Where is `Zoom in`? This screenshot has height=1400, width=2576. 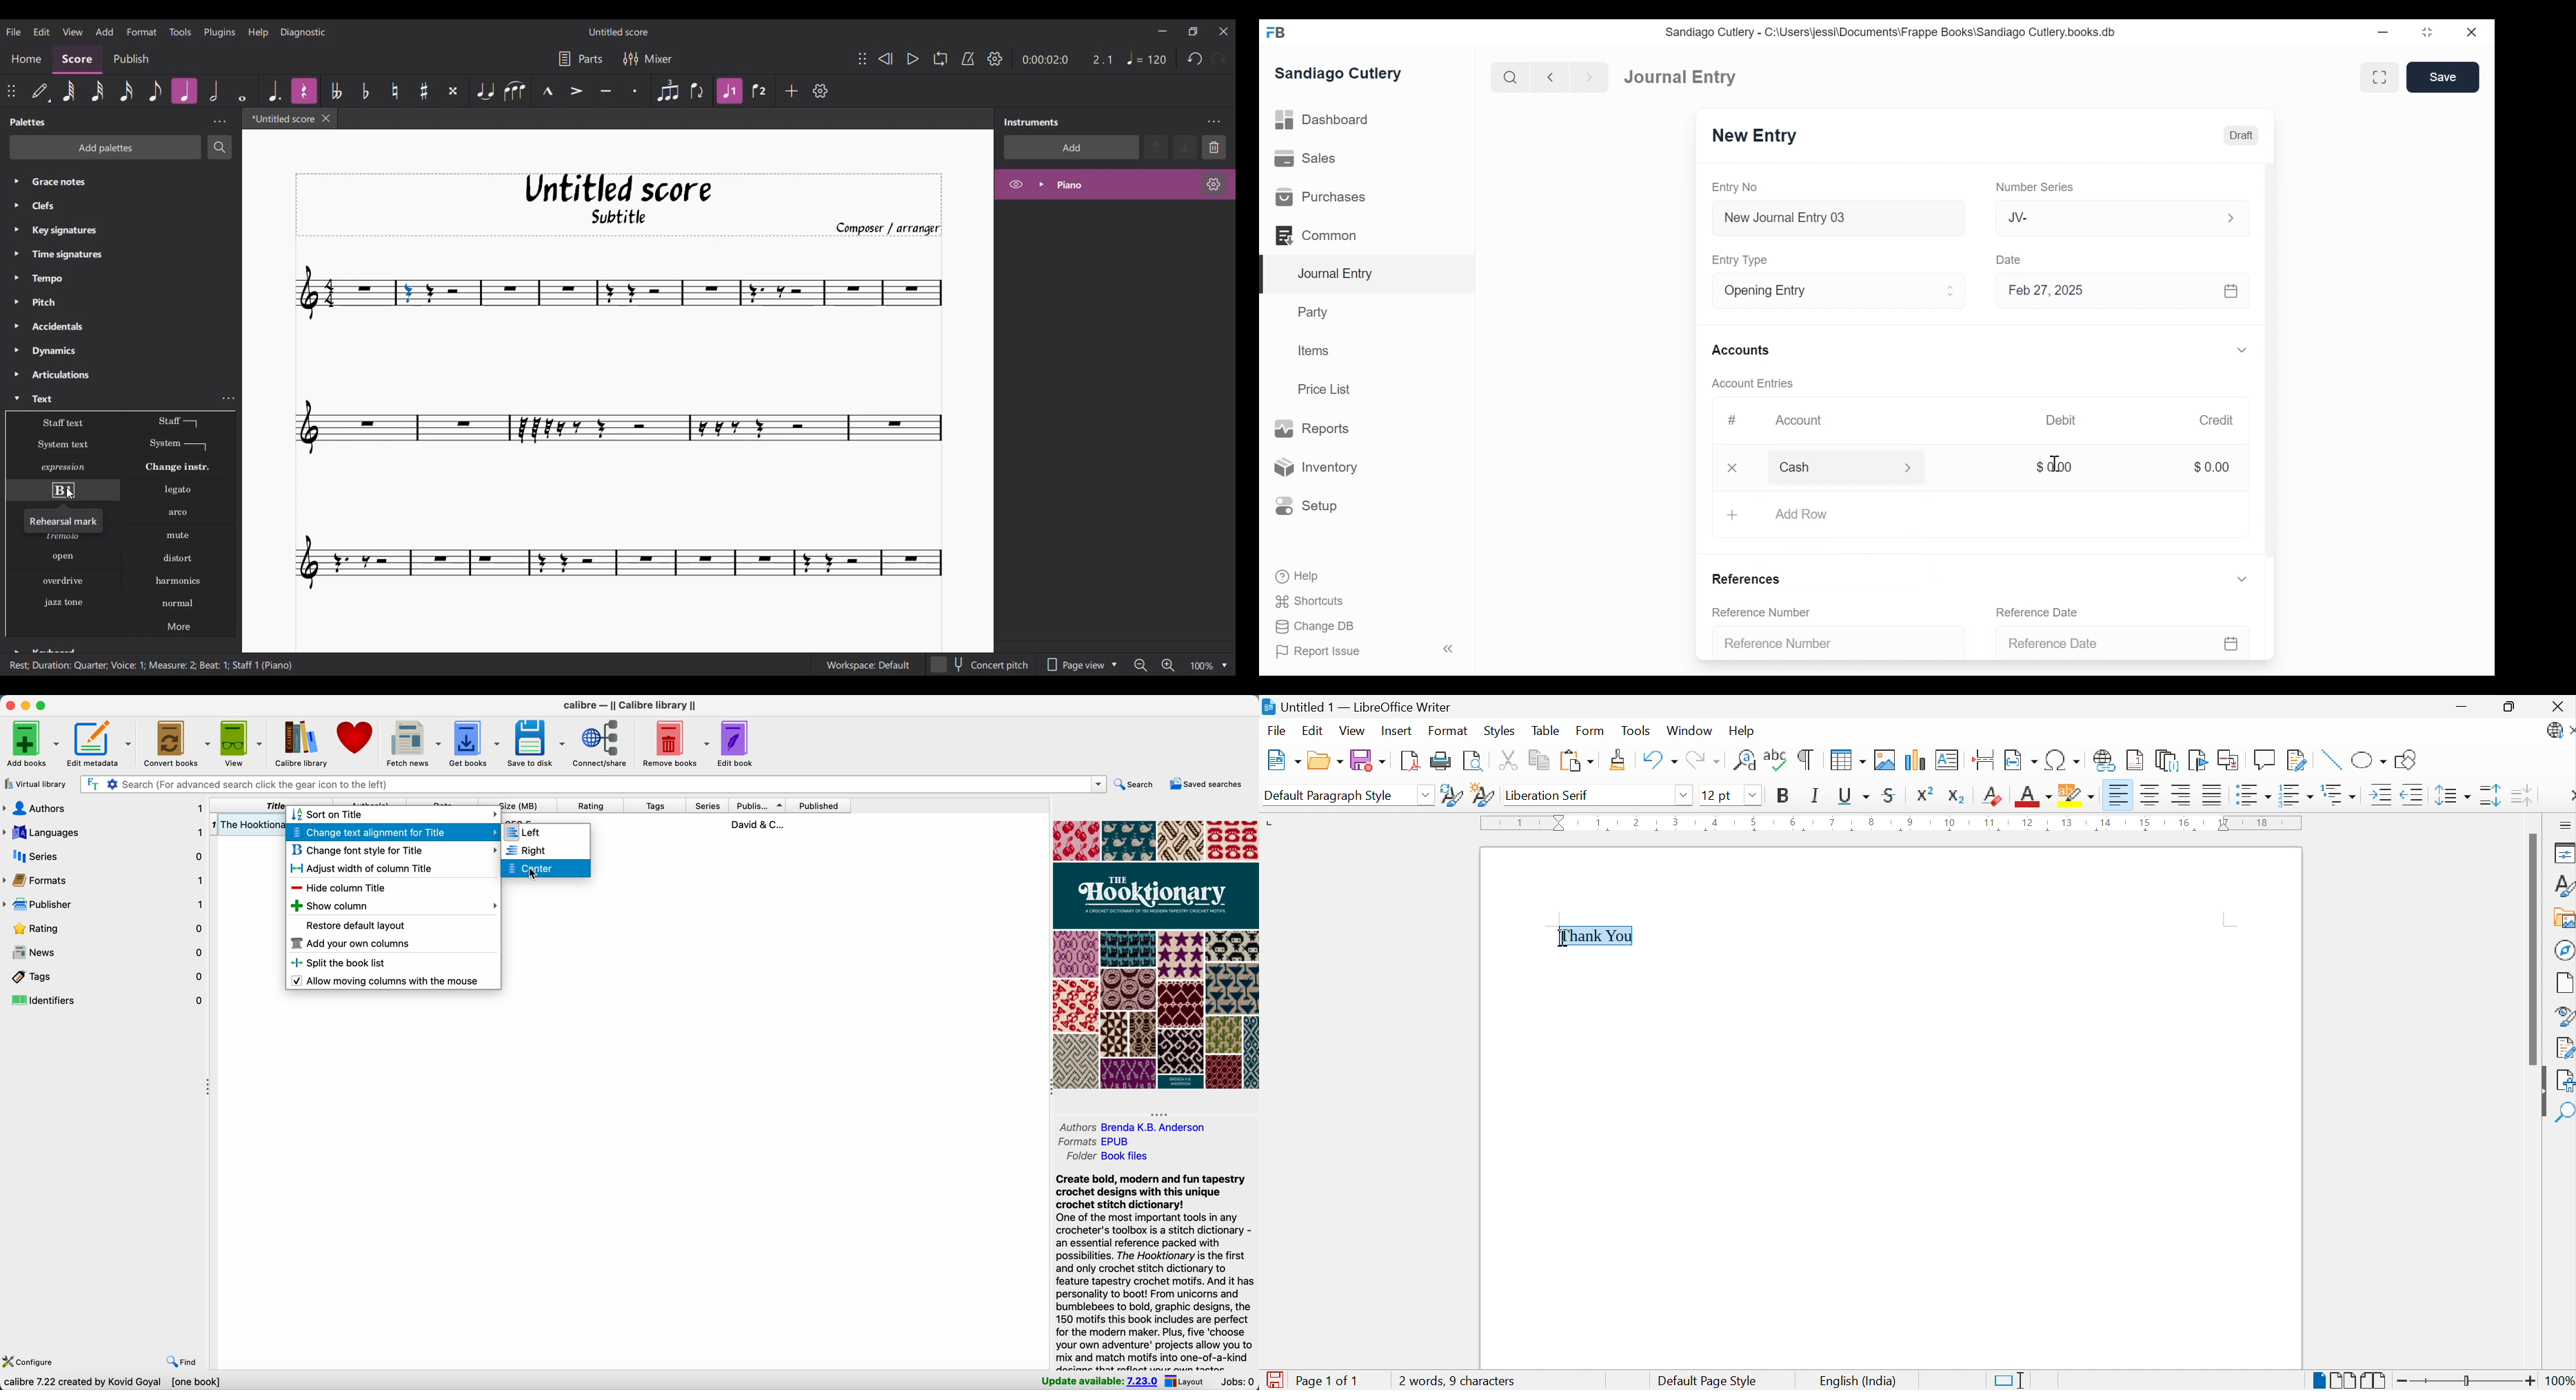
Zoom in is located at coordinates (1168, 665).